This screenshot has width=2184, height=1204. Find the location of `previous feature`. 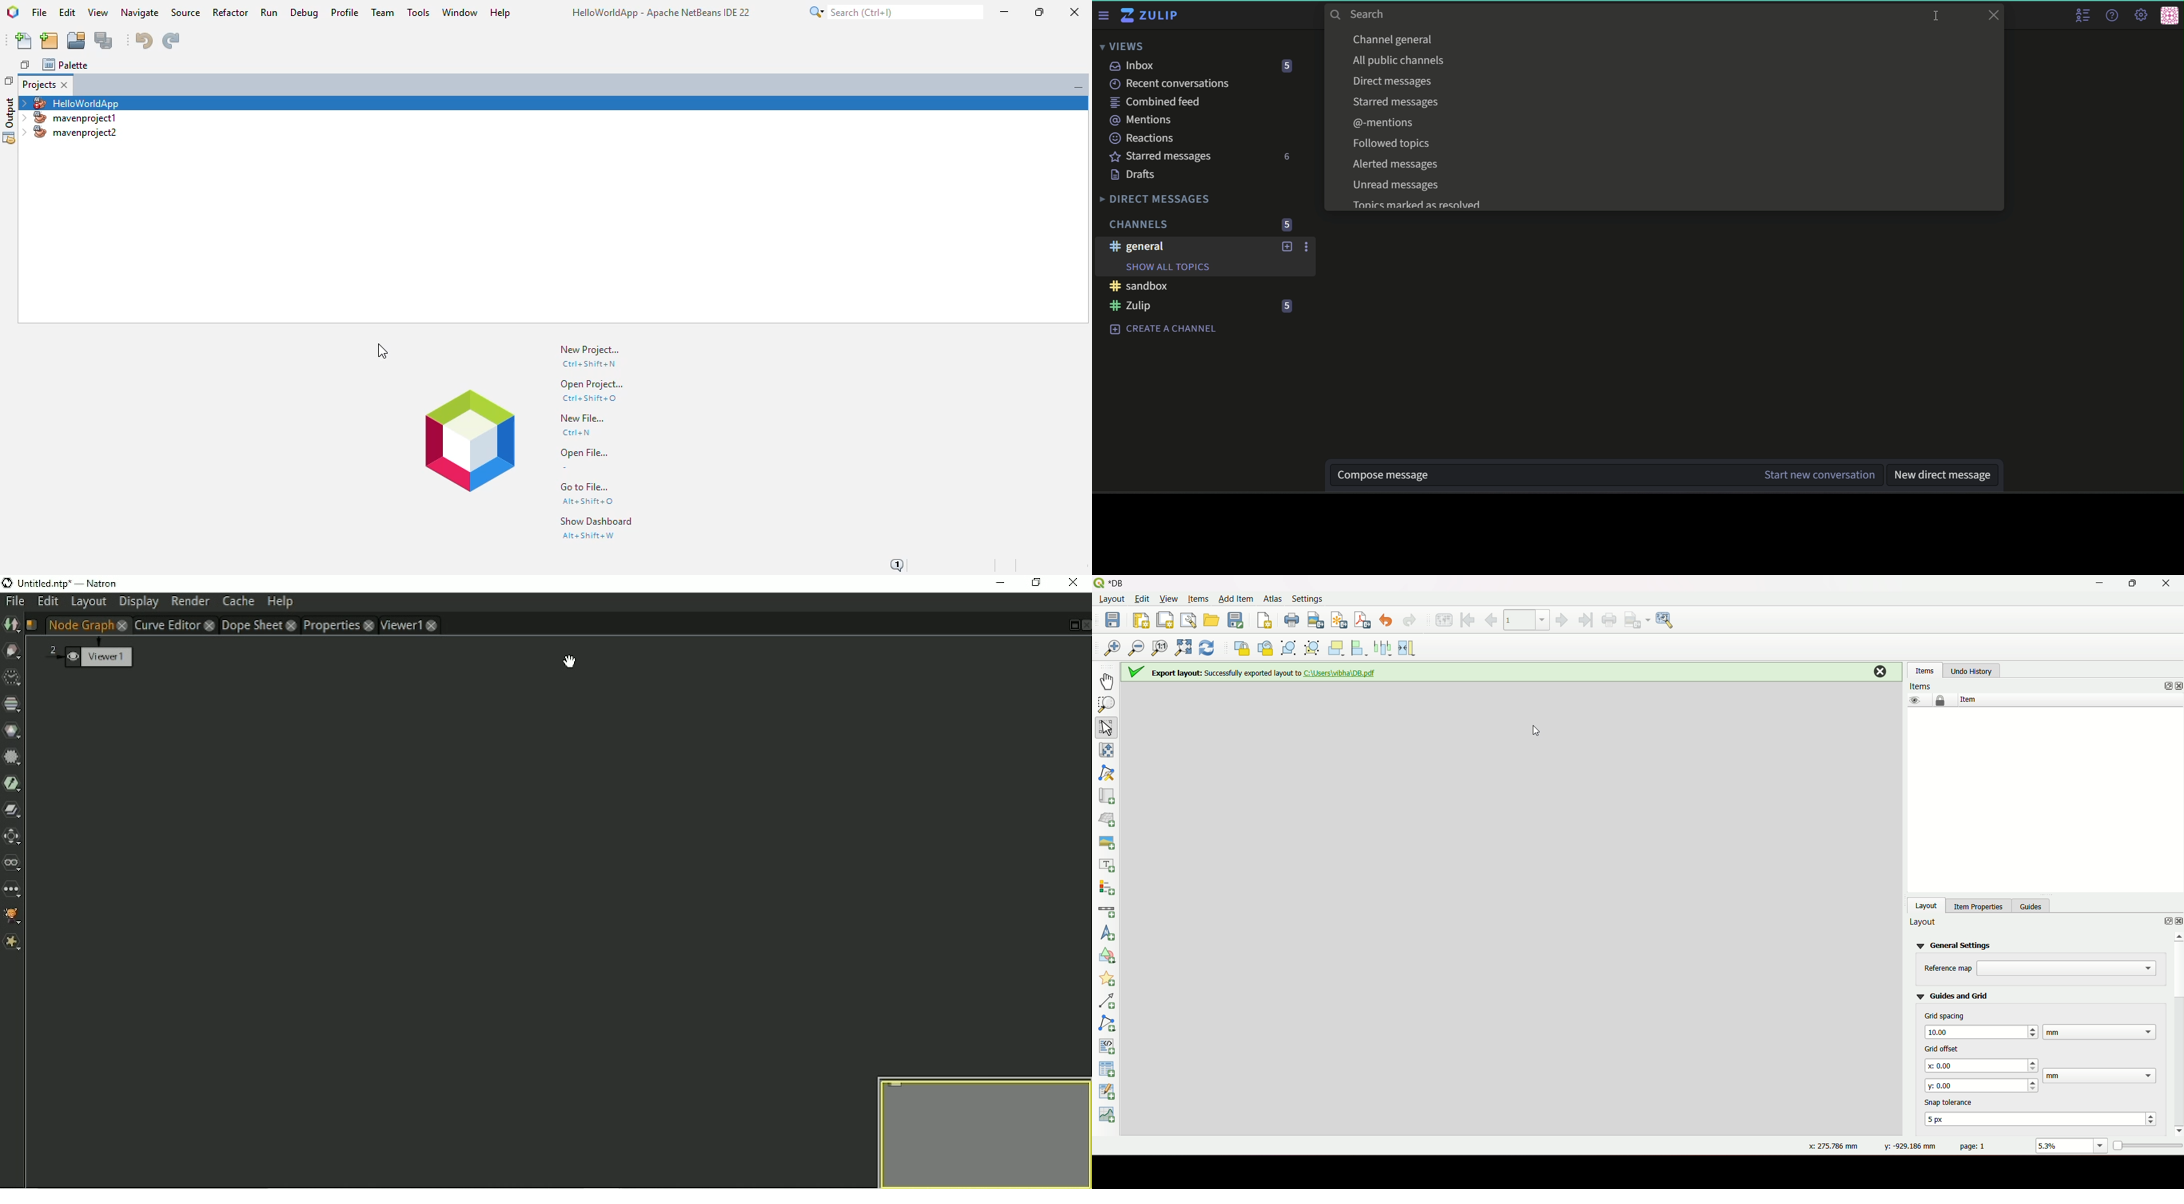

previous feature is located at coordinates (1492, 620).